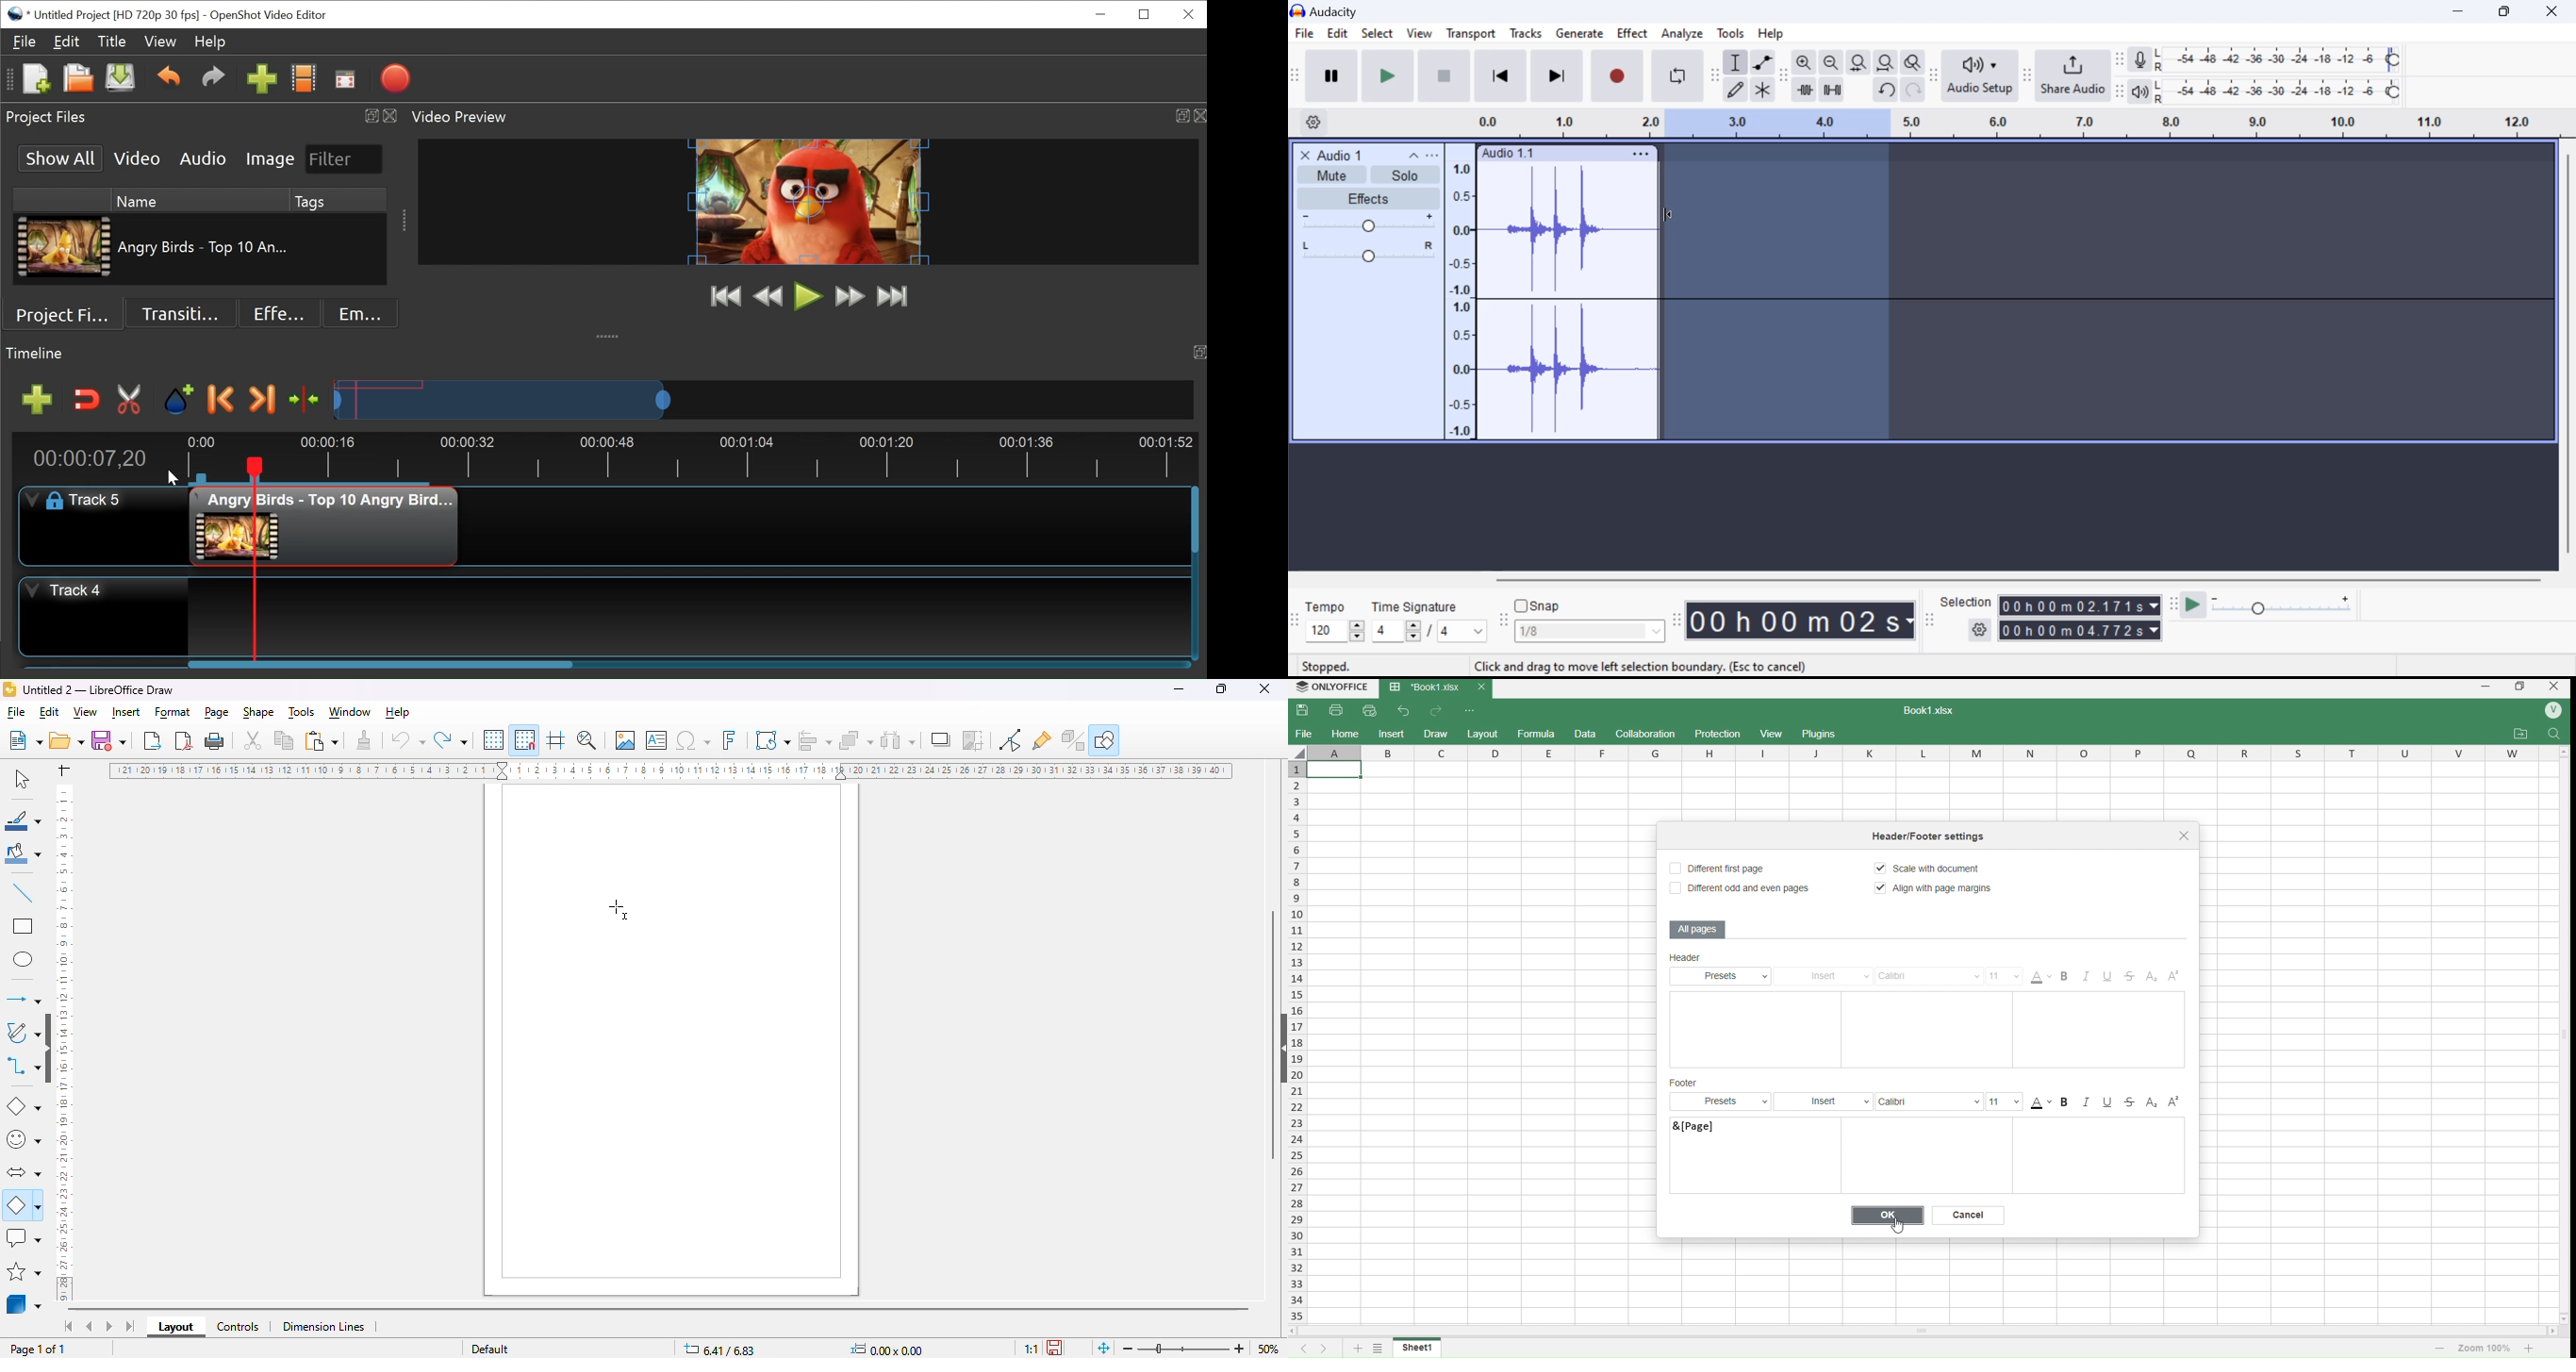 The image size is (2576, 1372). I want to click on export, so click(153, 741).